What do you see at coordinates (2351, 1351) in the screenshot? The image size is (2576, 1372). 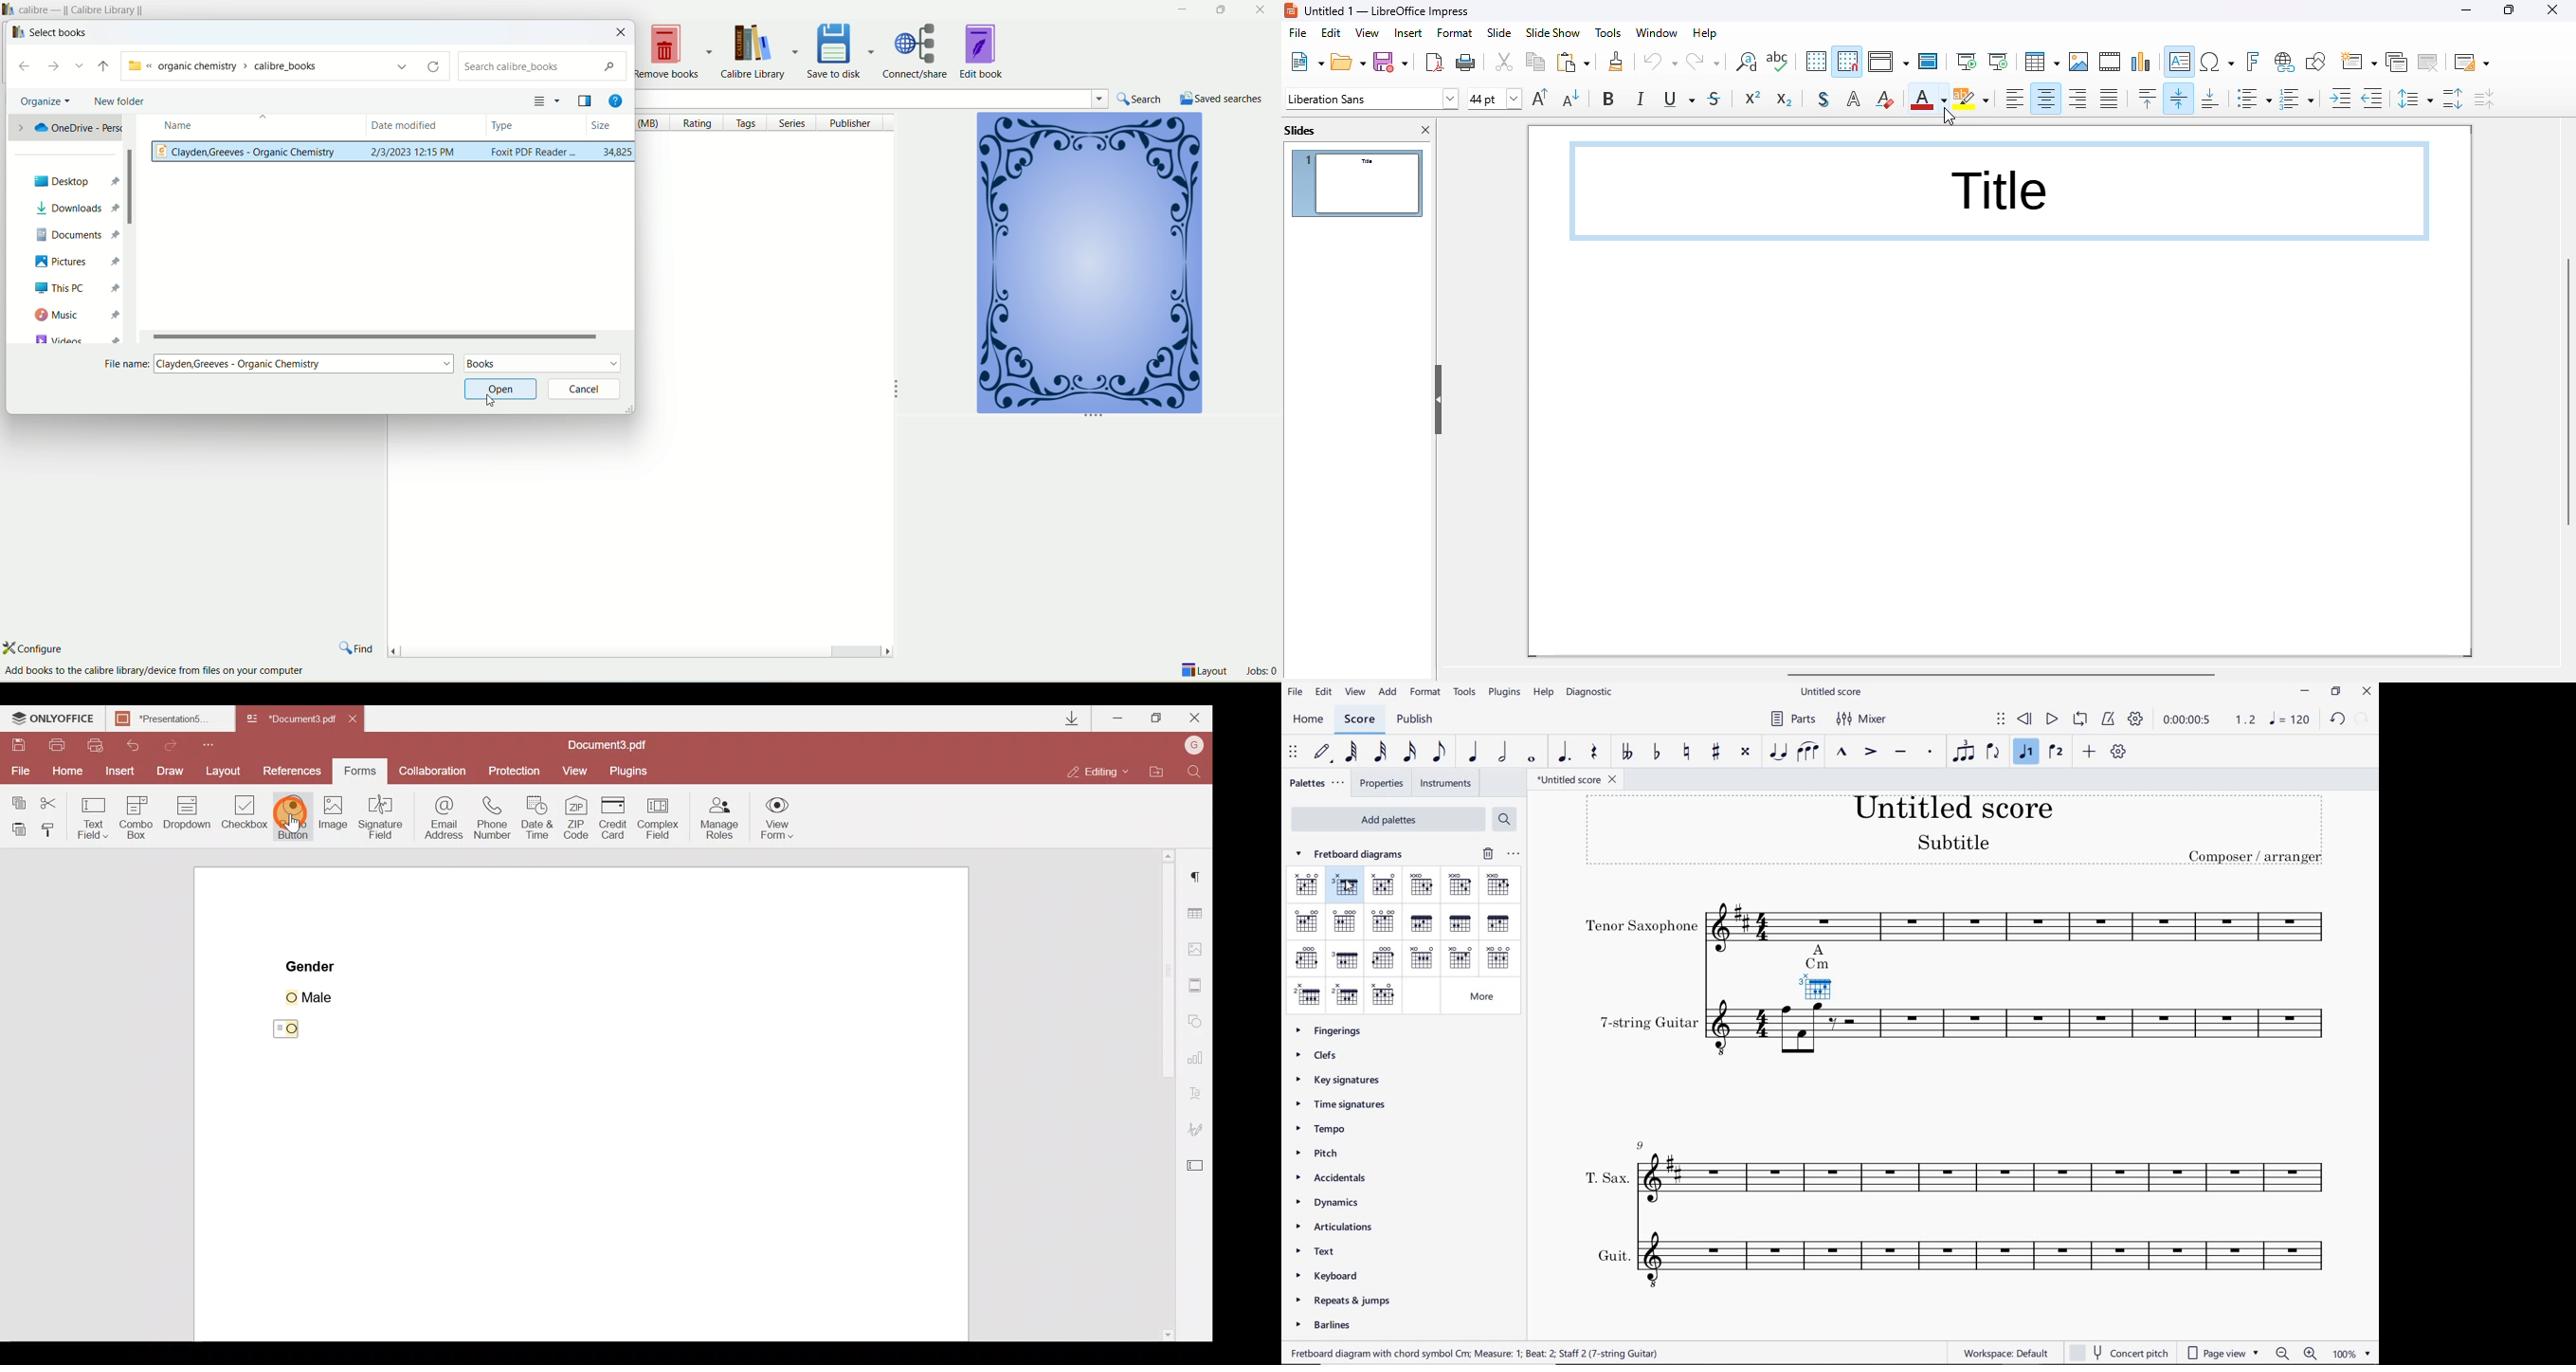 I see `zoom factor` at bounding box center [2351, 1351].